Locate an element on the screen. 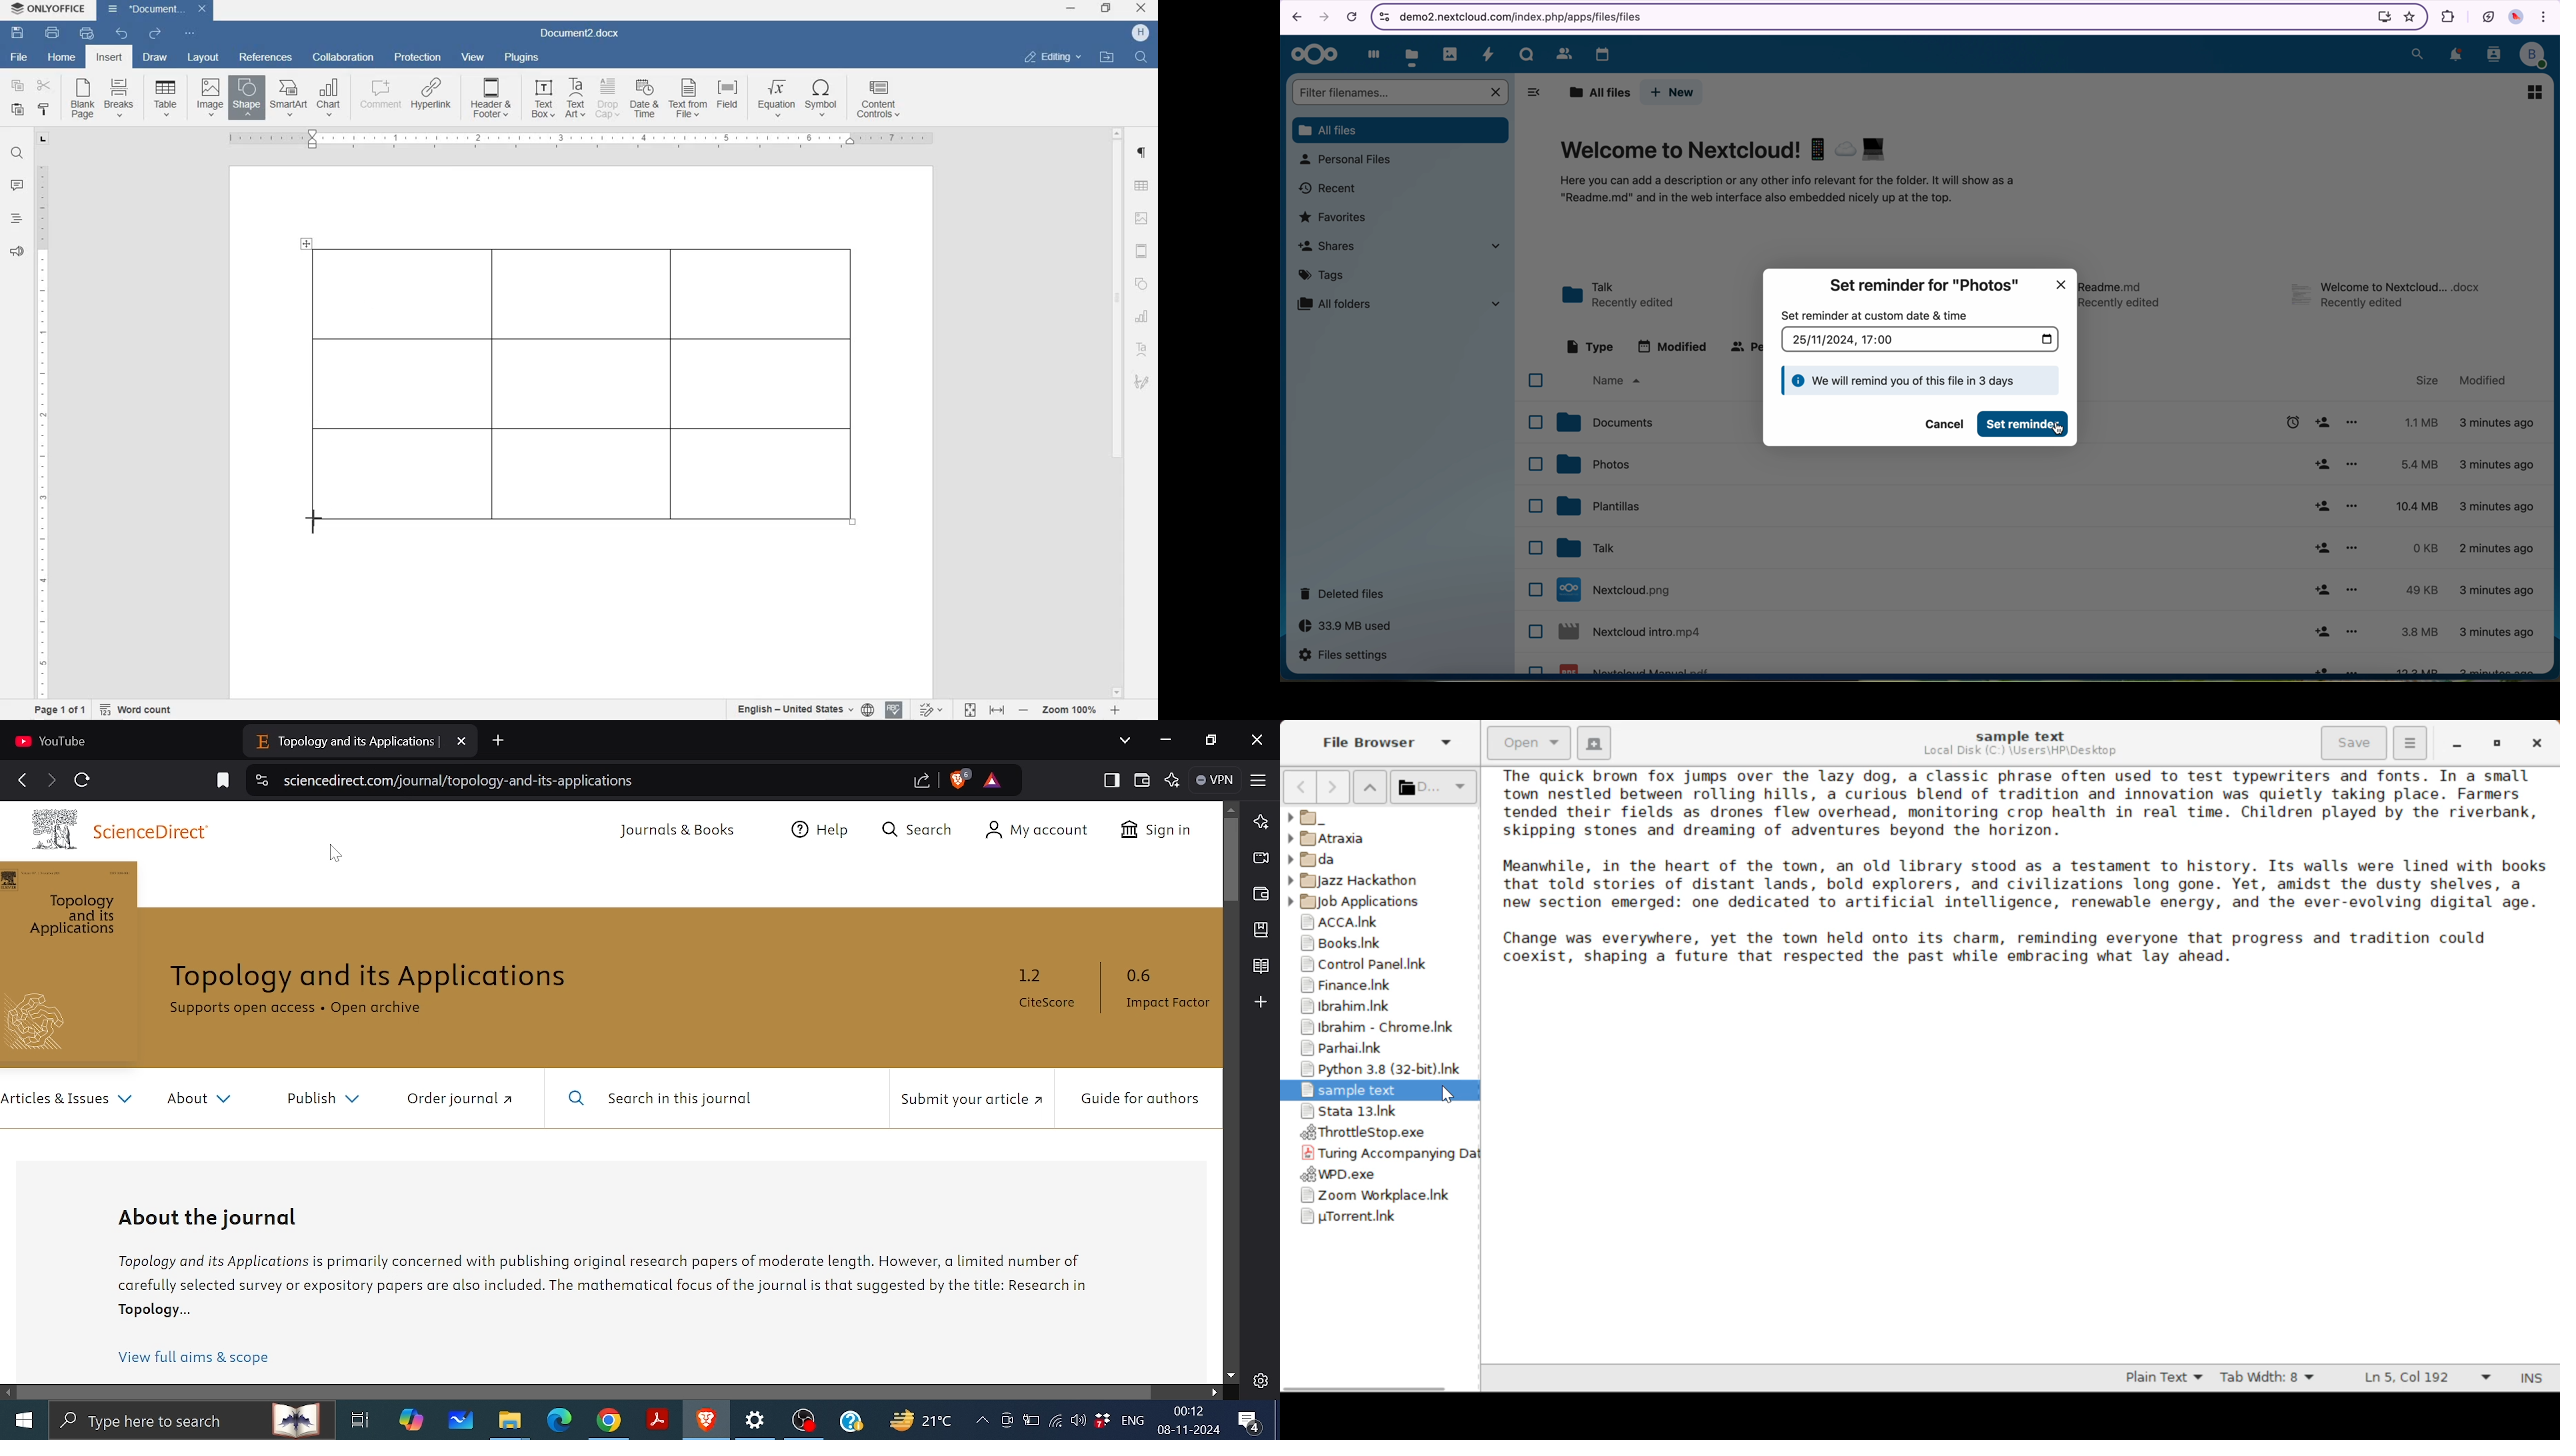  plugins is located at coordinates (523, 59).